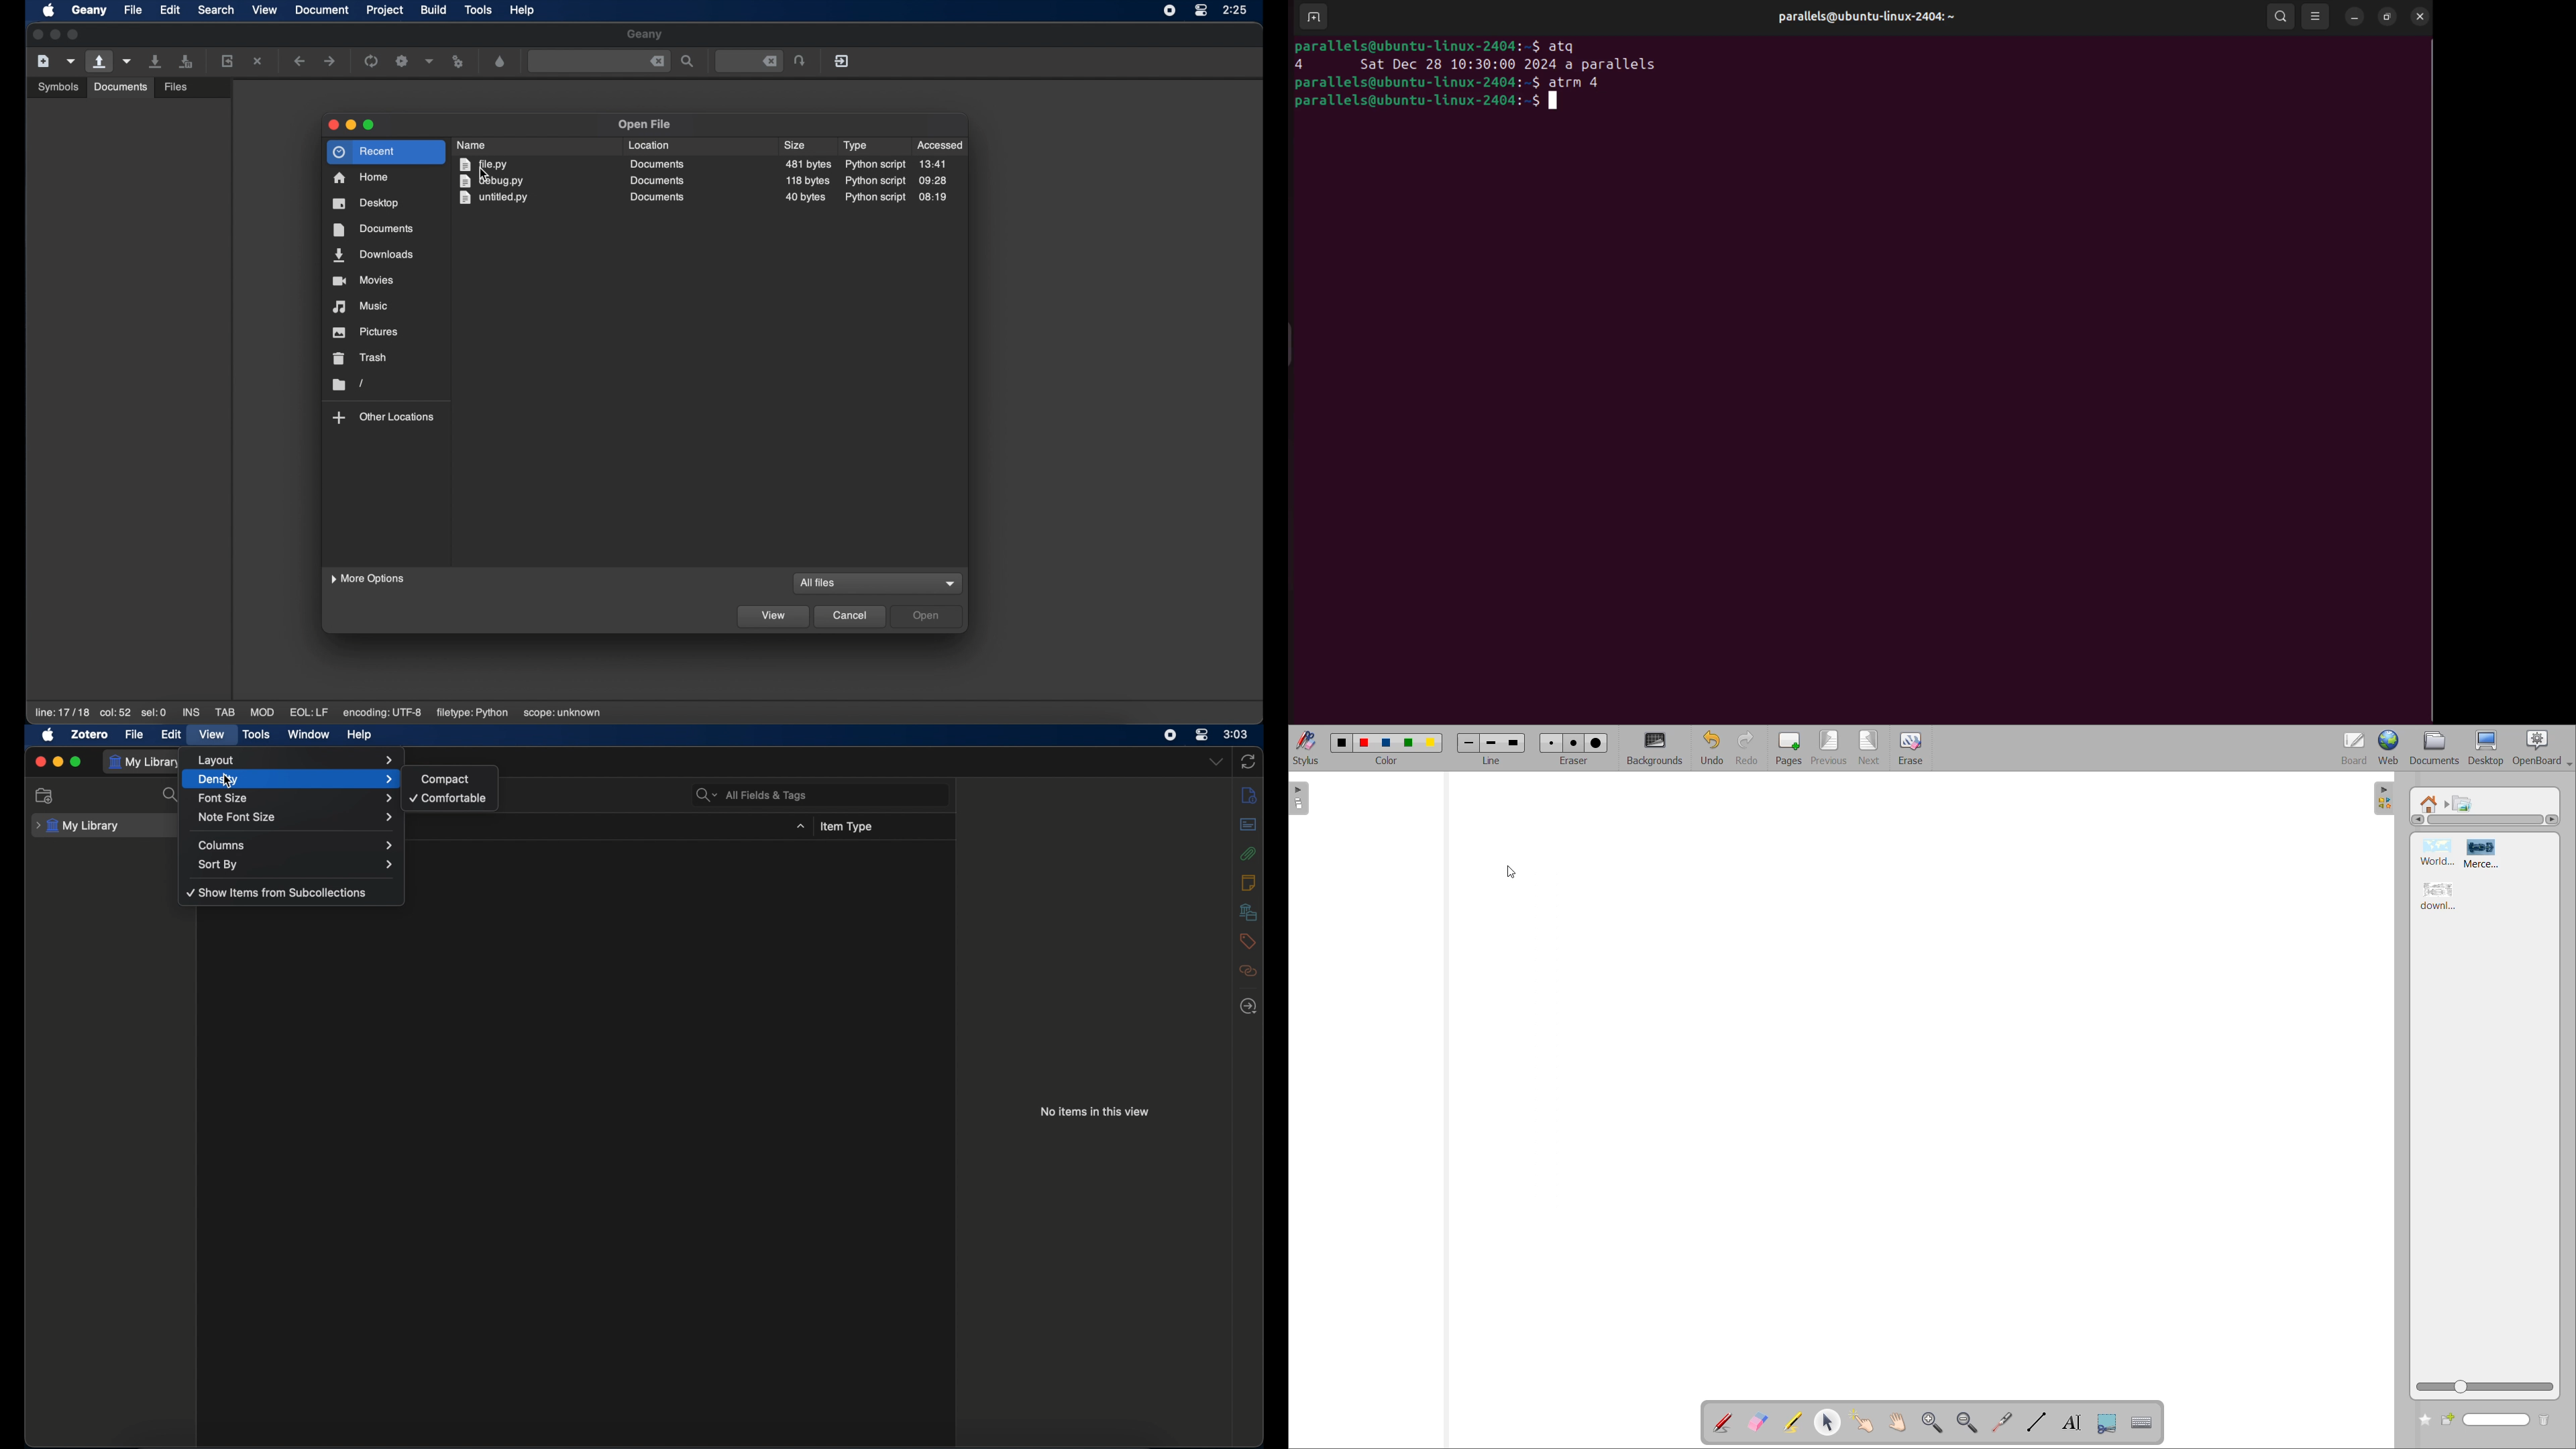 This screenshot has height=1456, width=2576. I want to click on search bar, so click(751, 796).